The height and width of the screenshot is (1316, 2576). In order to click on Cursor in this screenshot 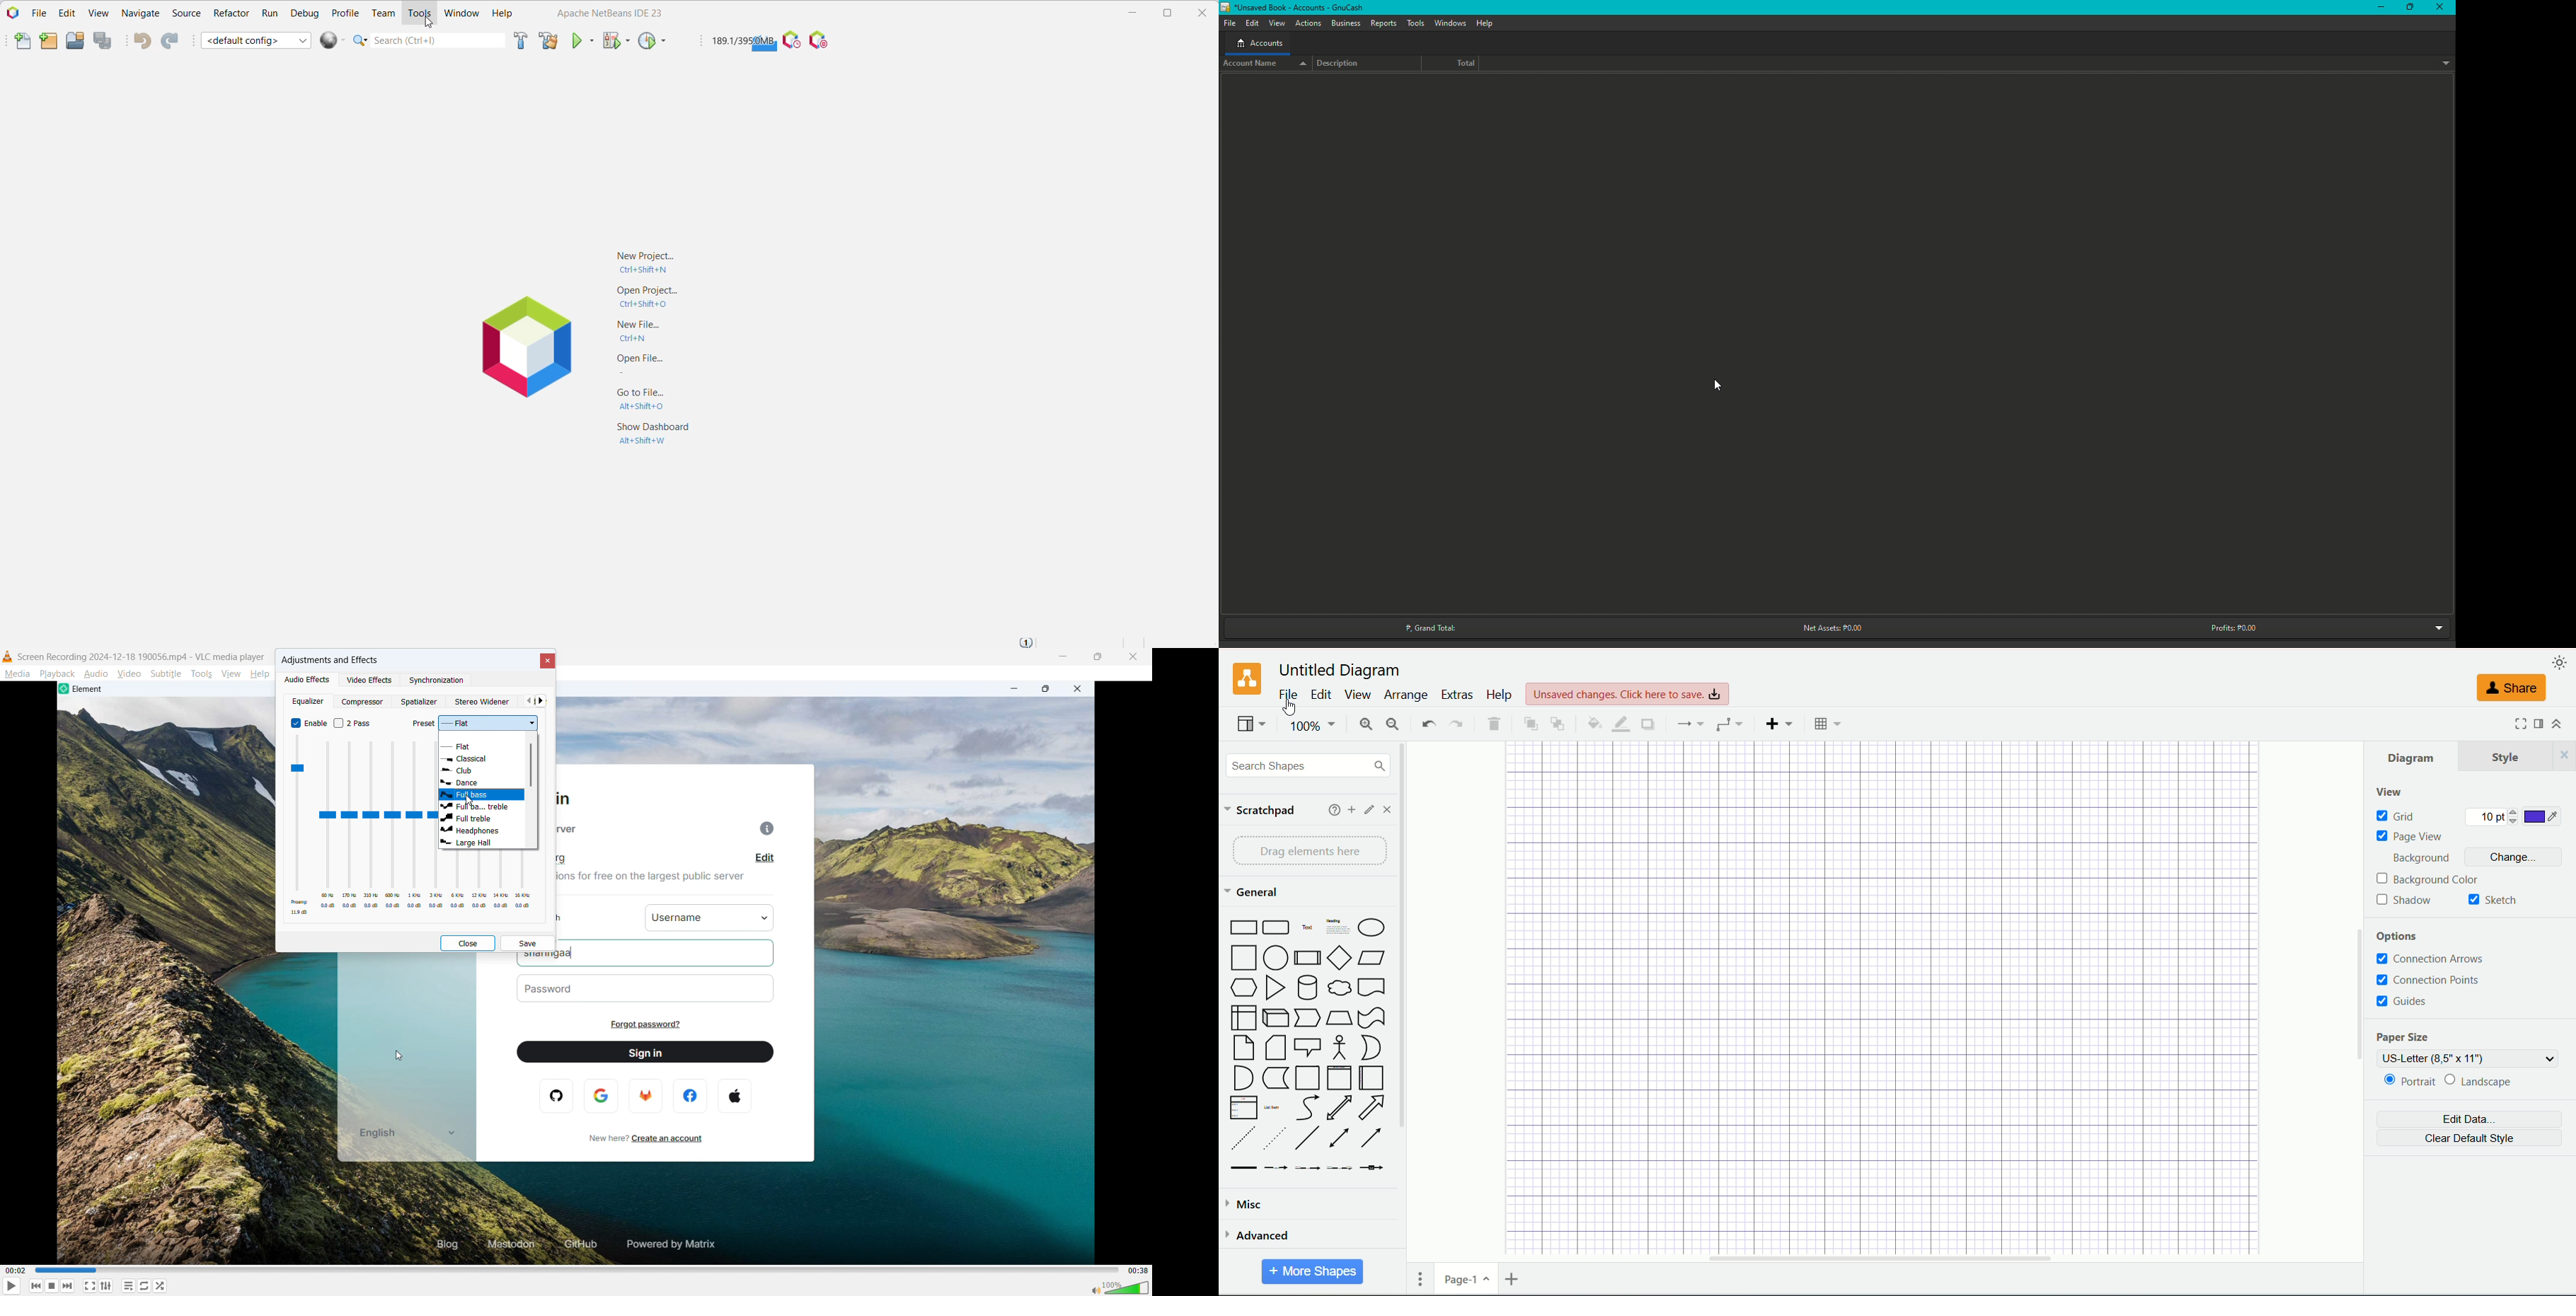, I will do `click(471, 800)`.